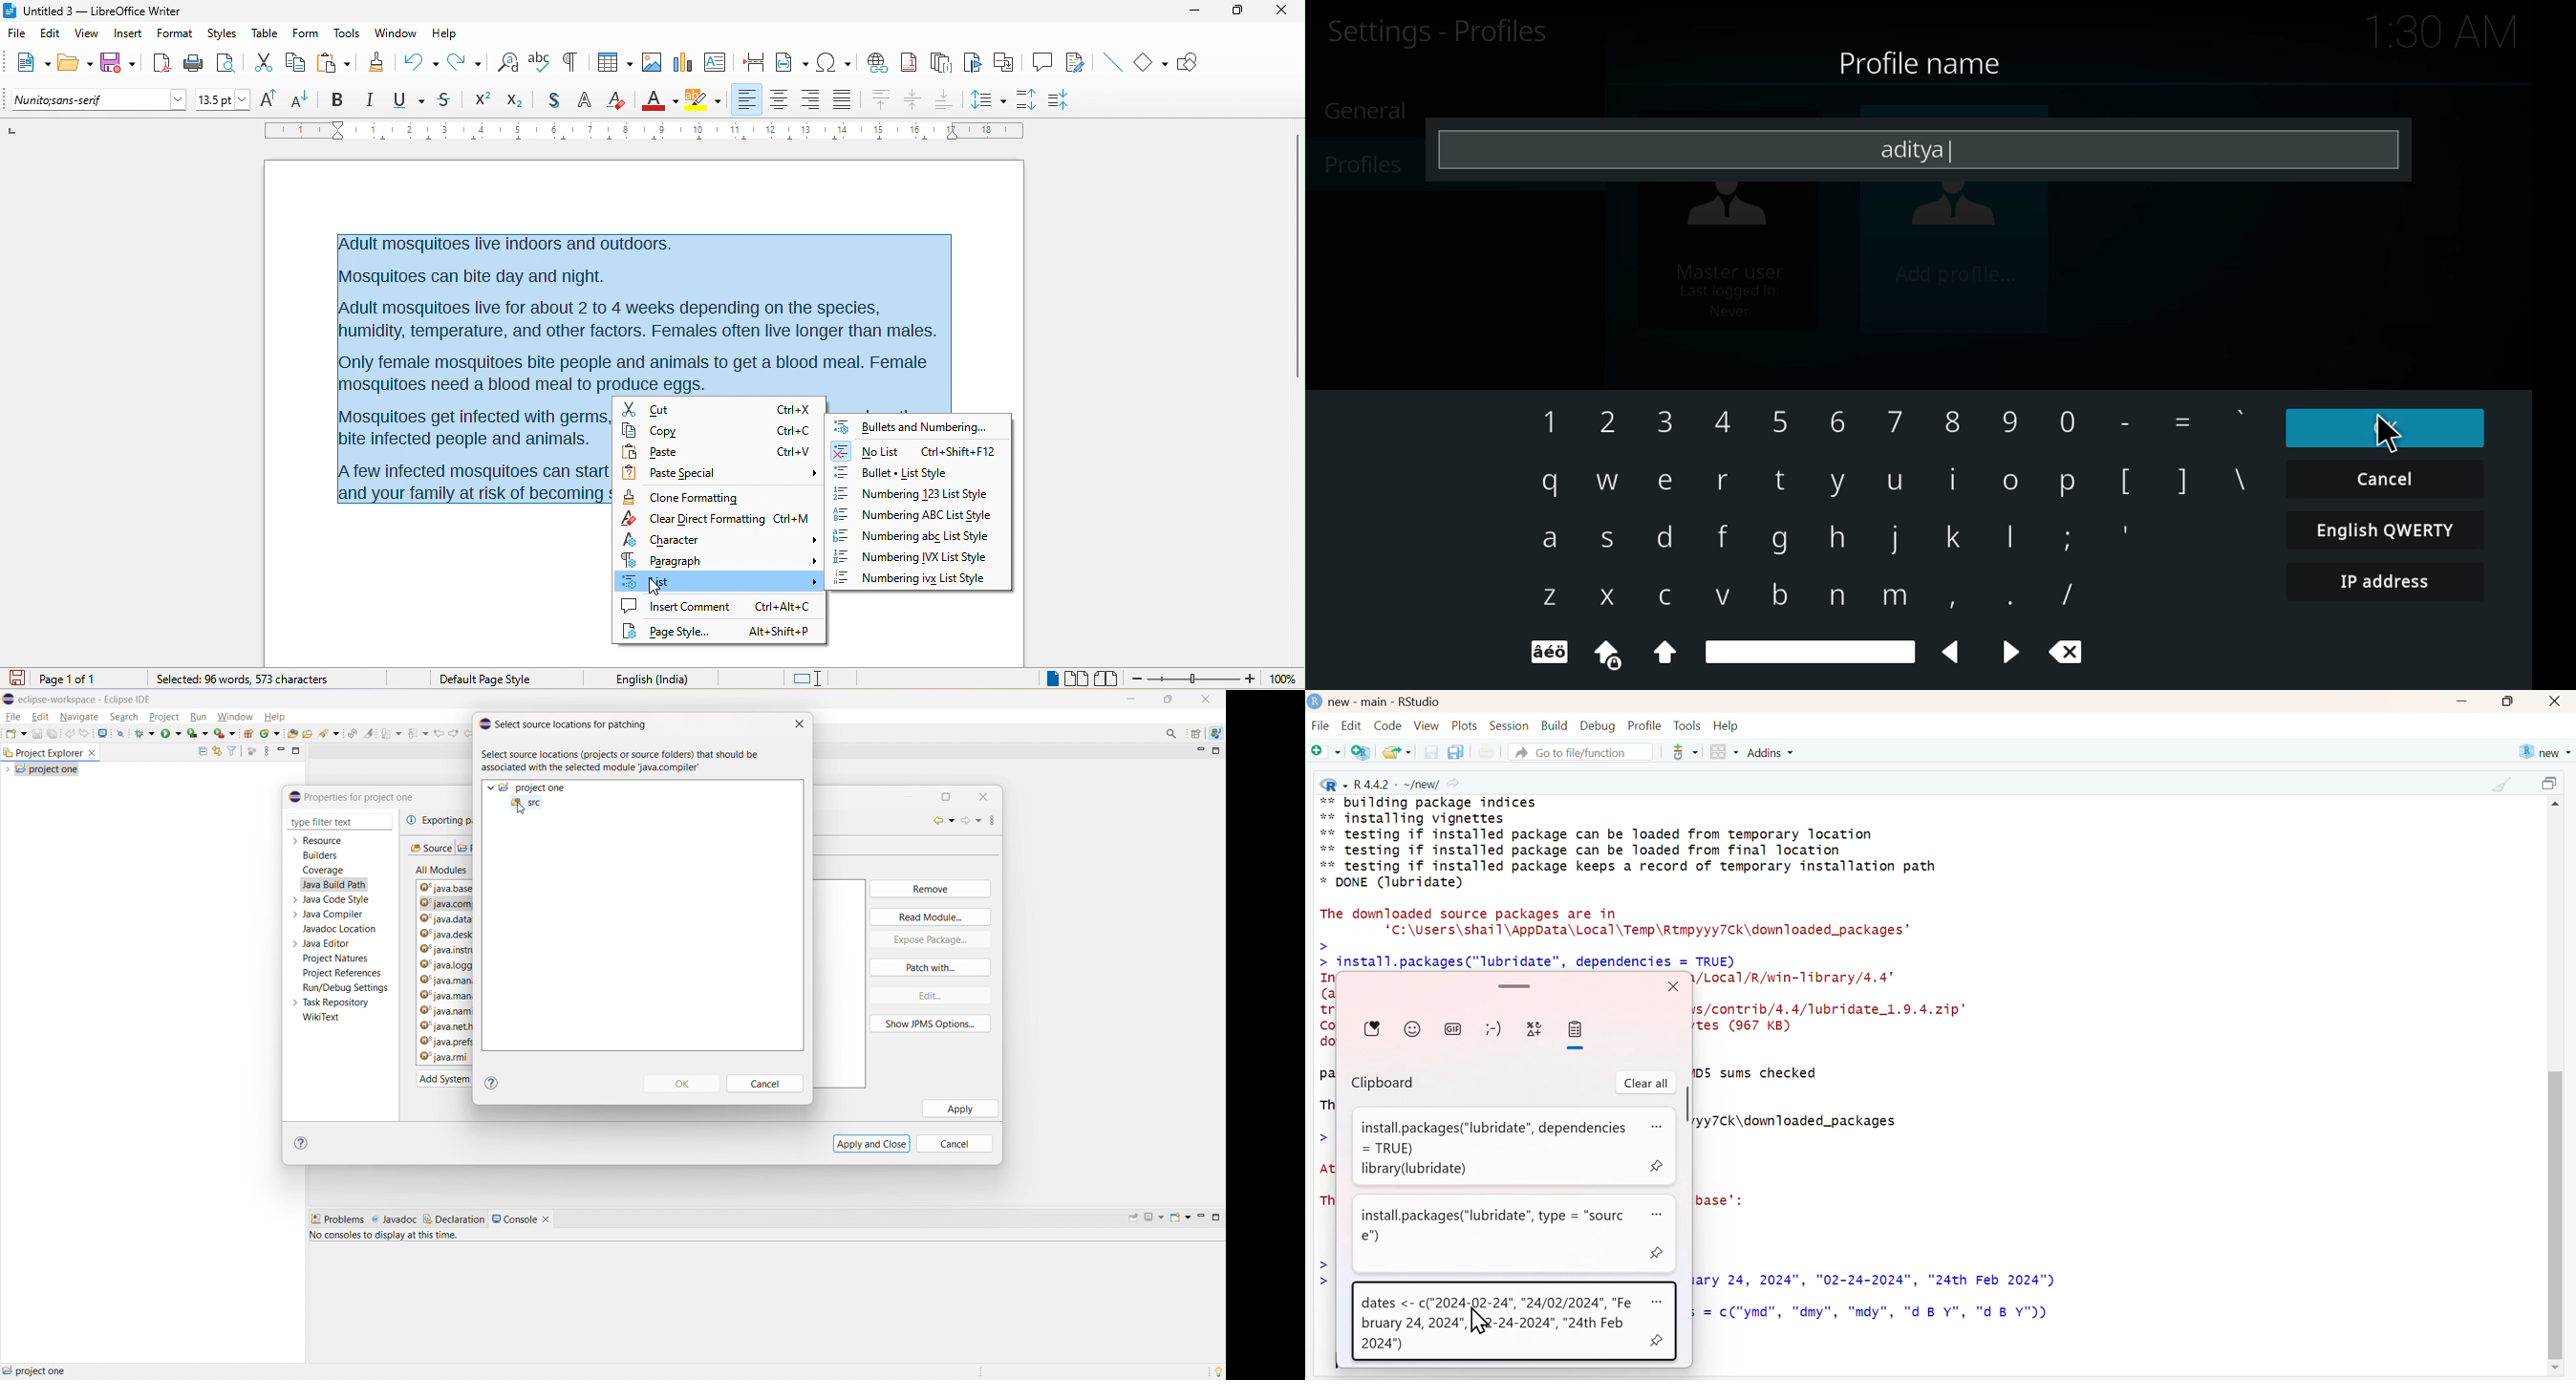 This screenshot has height=1400, width=2576. What do you see at coordinates (1778, 482) in the screenshot?
I see `t` at bounding box center [1778, 482].